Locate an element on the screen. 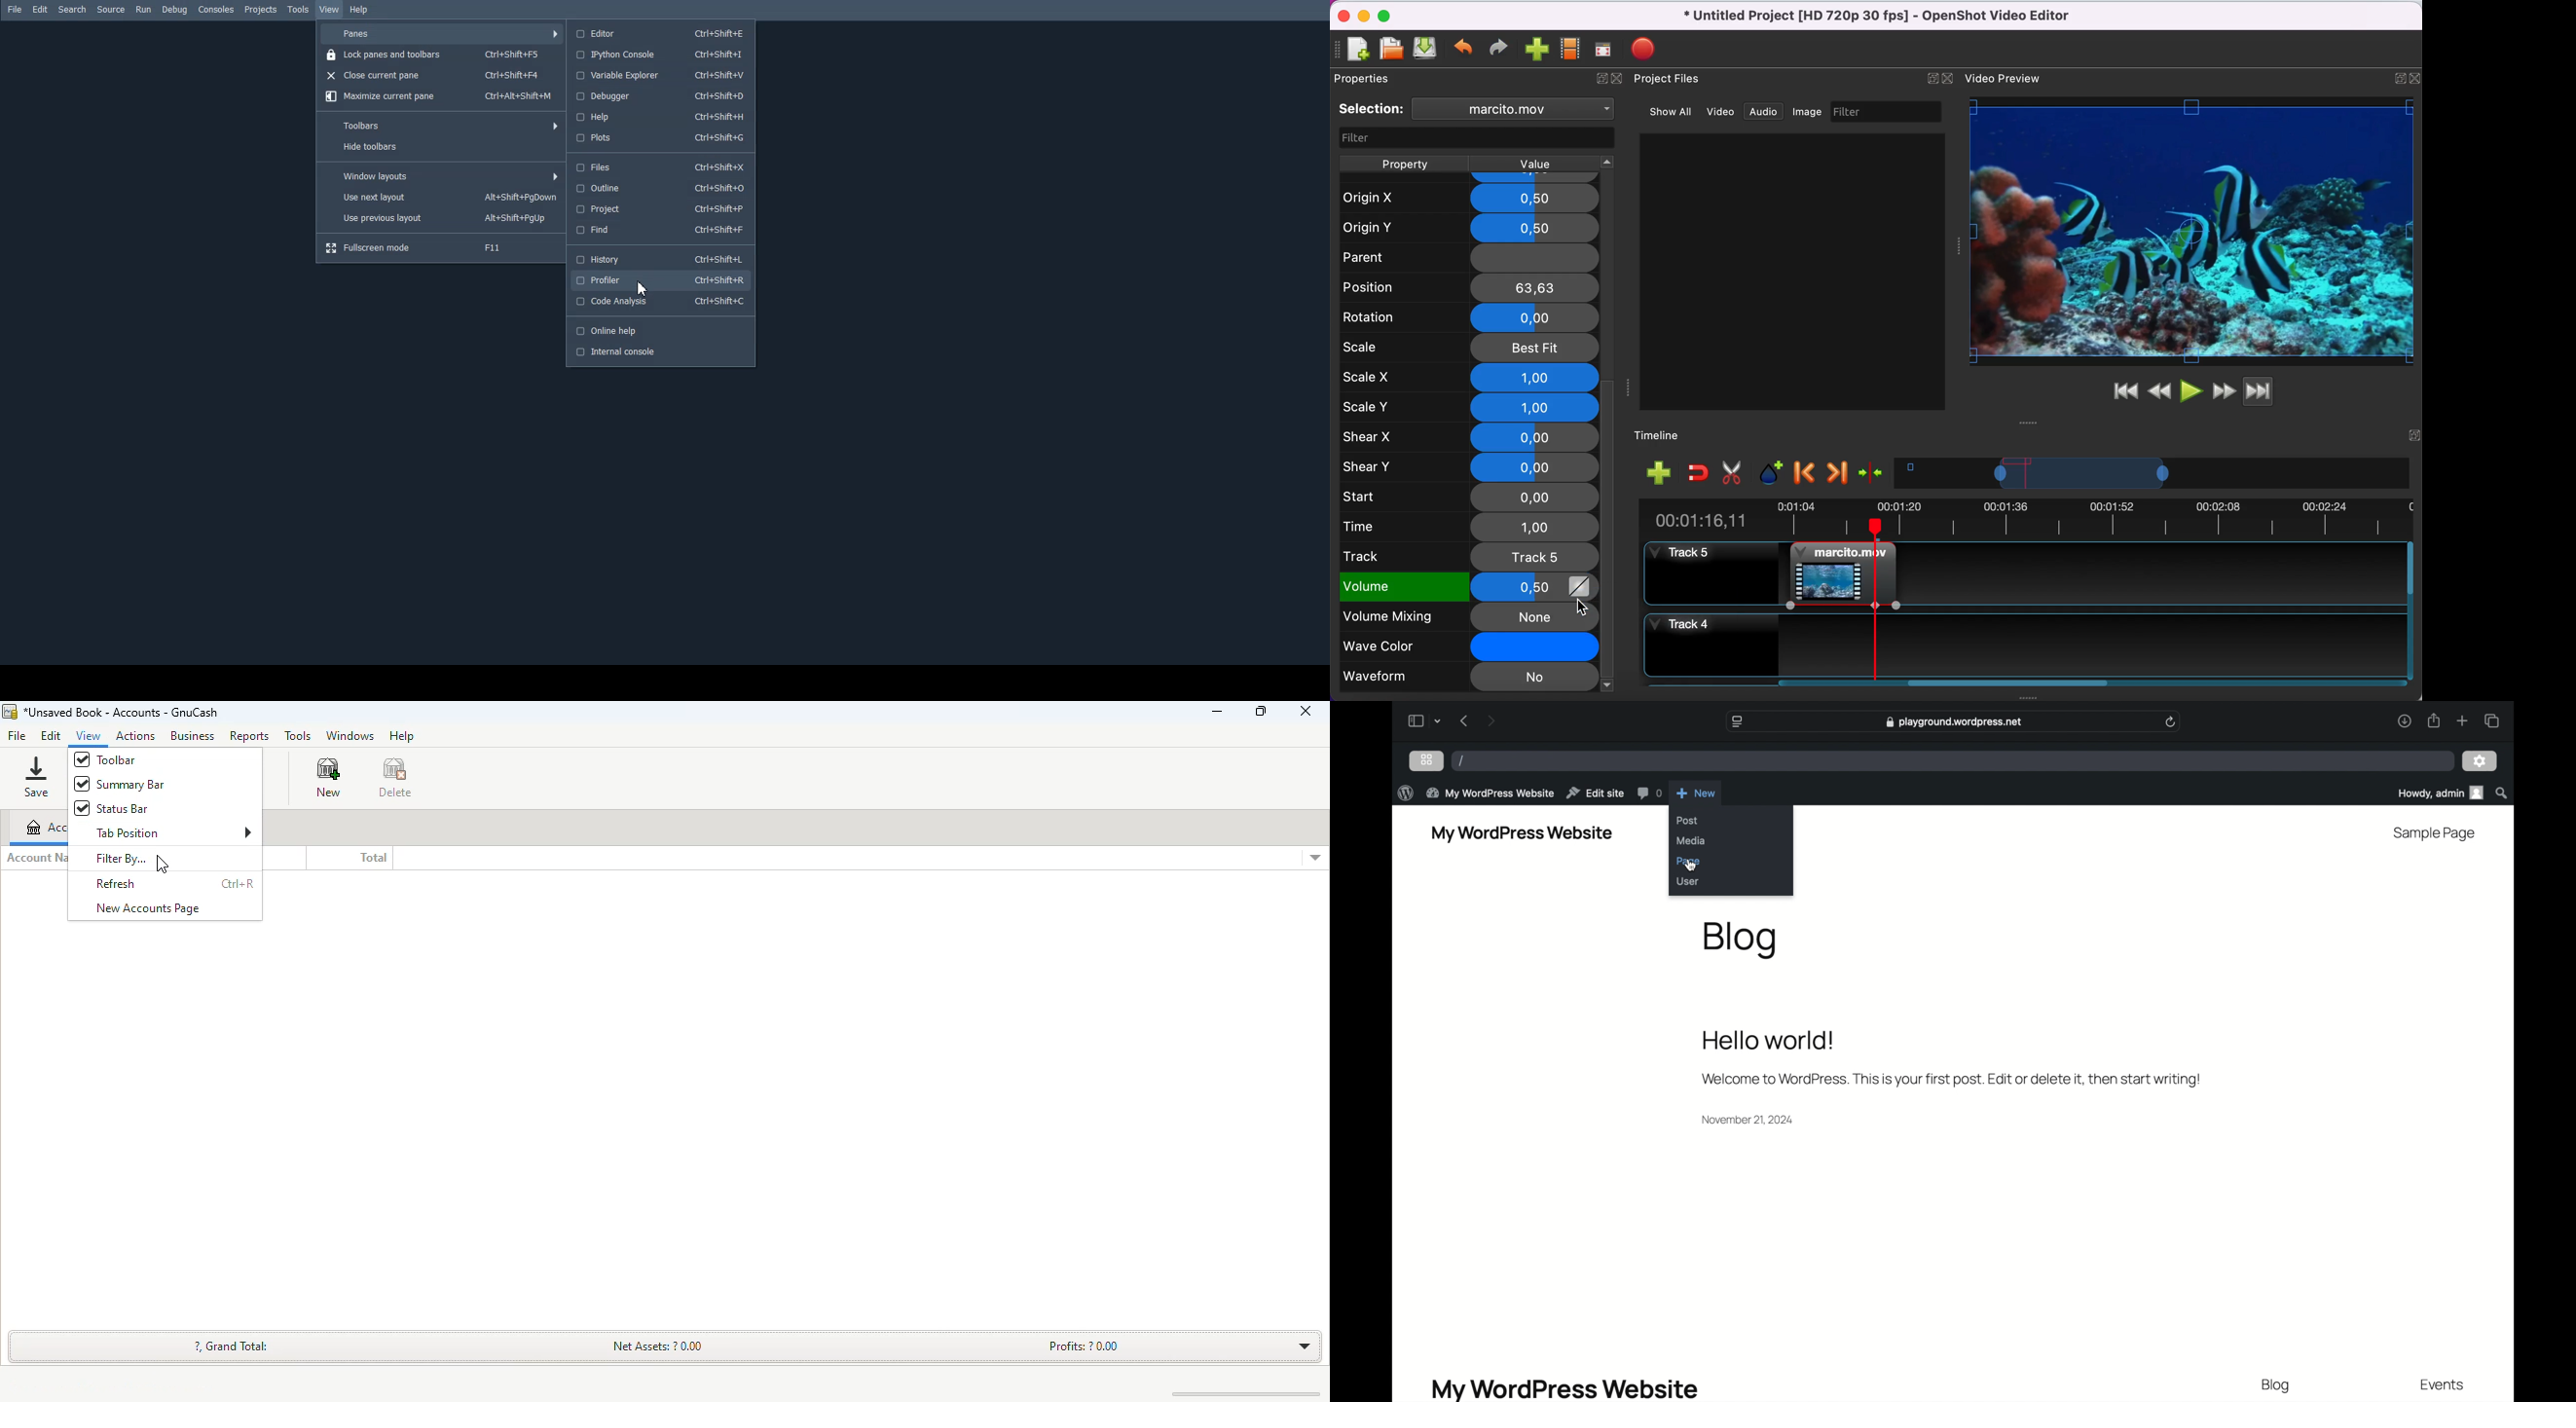 The width and height of the screenshot is (2576, 1428). ?, grand total: is located at coordinates (232, 1346).